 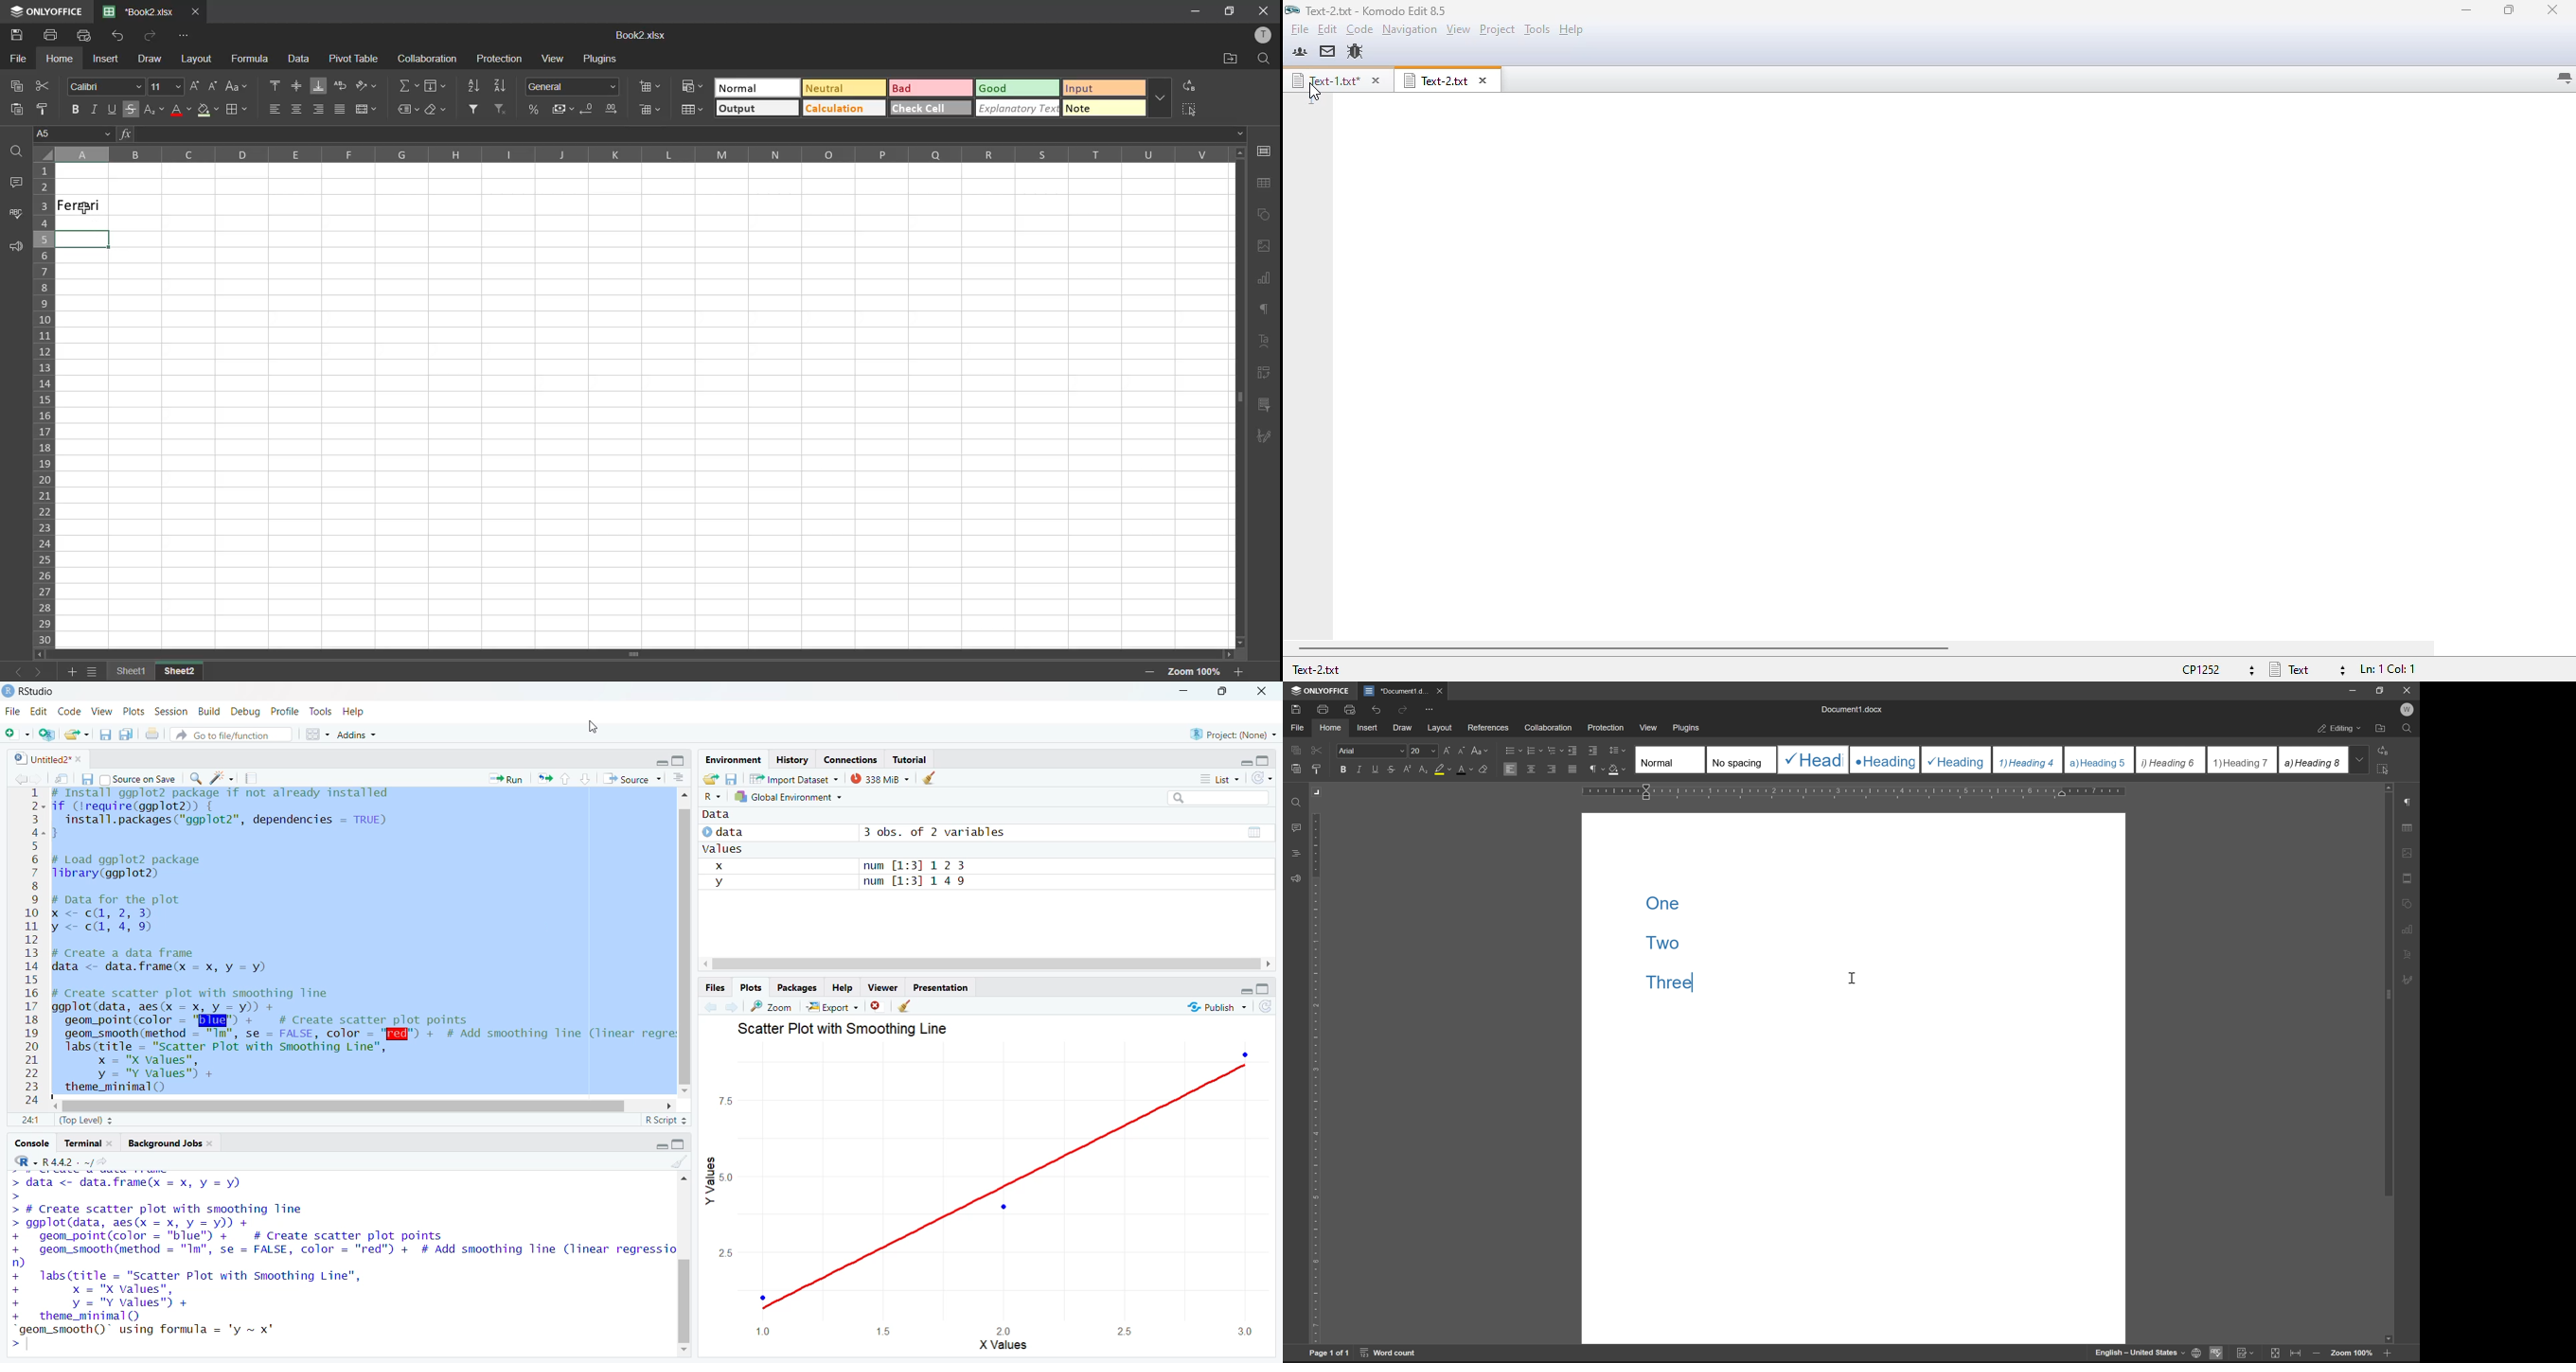 What do you see at coordinates (1213, 1007) in the screenshot?
I see `“ Publish ~` at bounding box center [1213, 1007].